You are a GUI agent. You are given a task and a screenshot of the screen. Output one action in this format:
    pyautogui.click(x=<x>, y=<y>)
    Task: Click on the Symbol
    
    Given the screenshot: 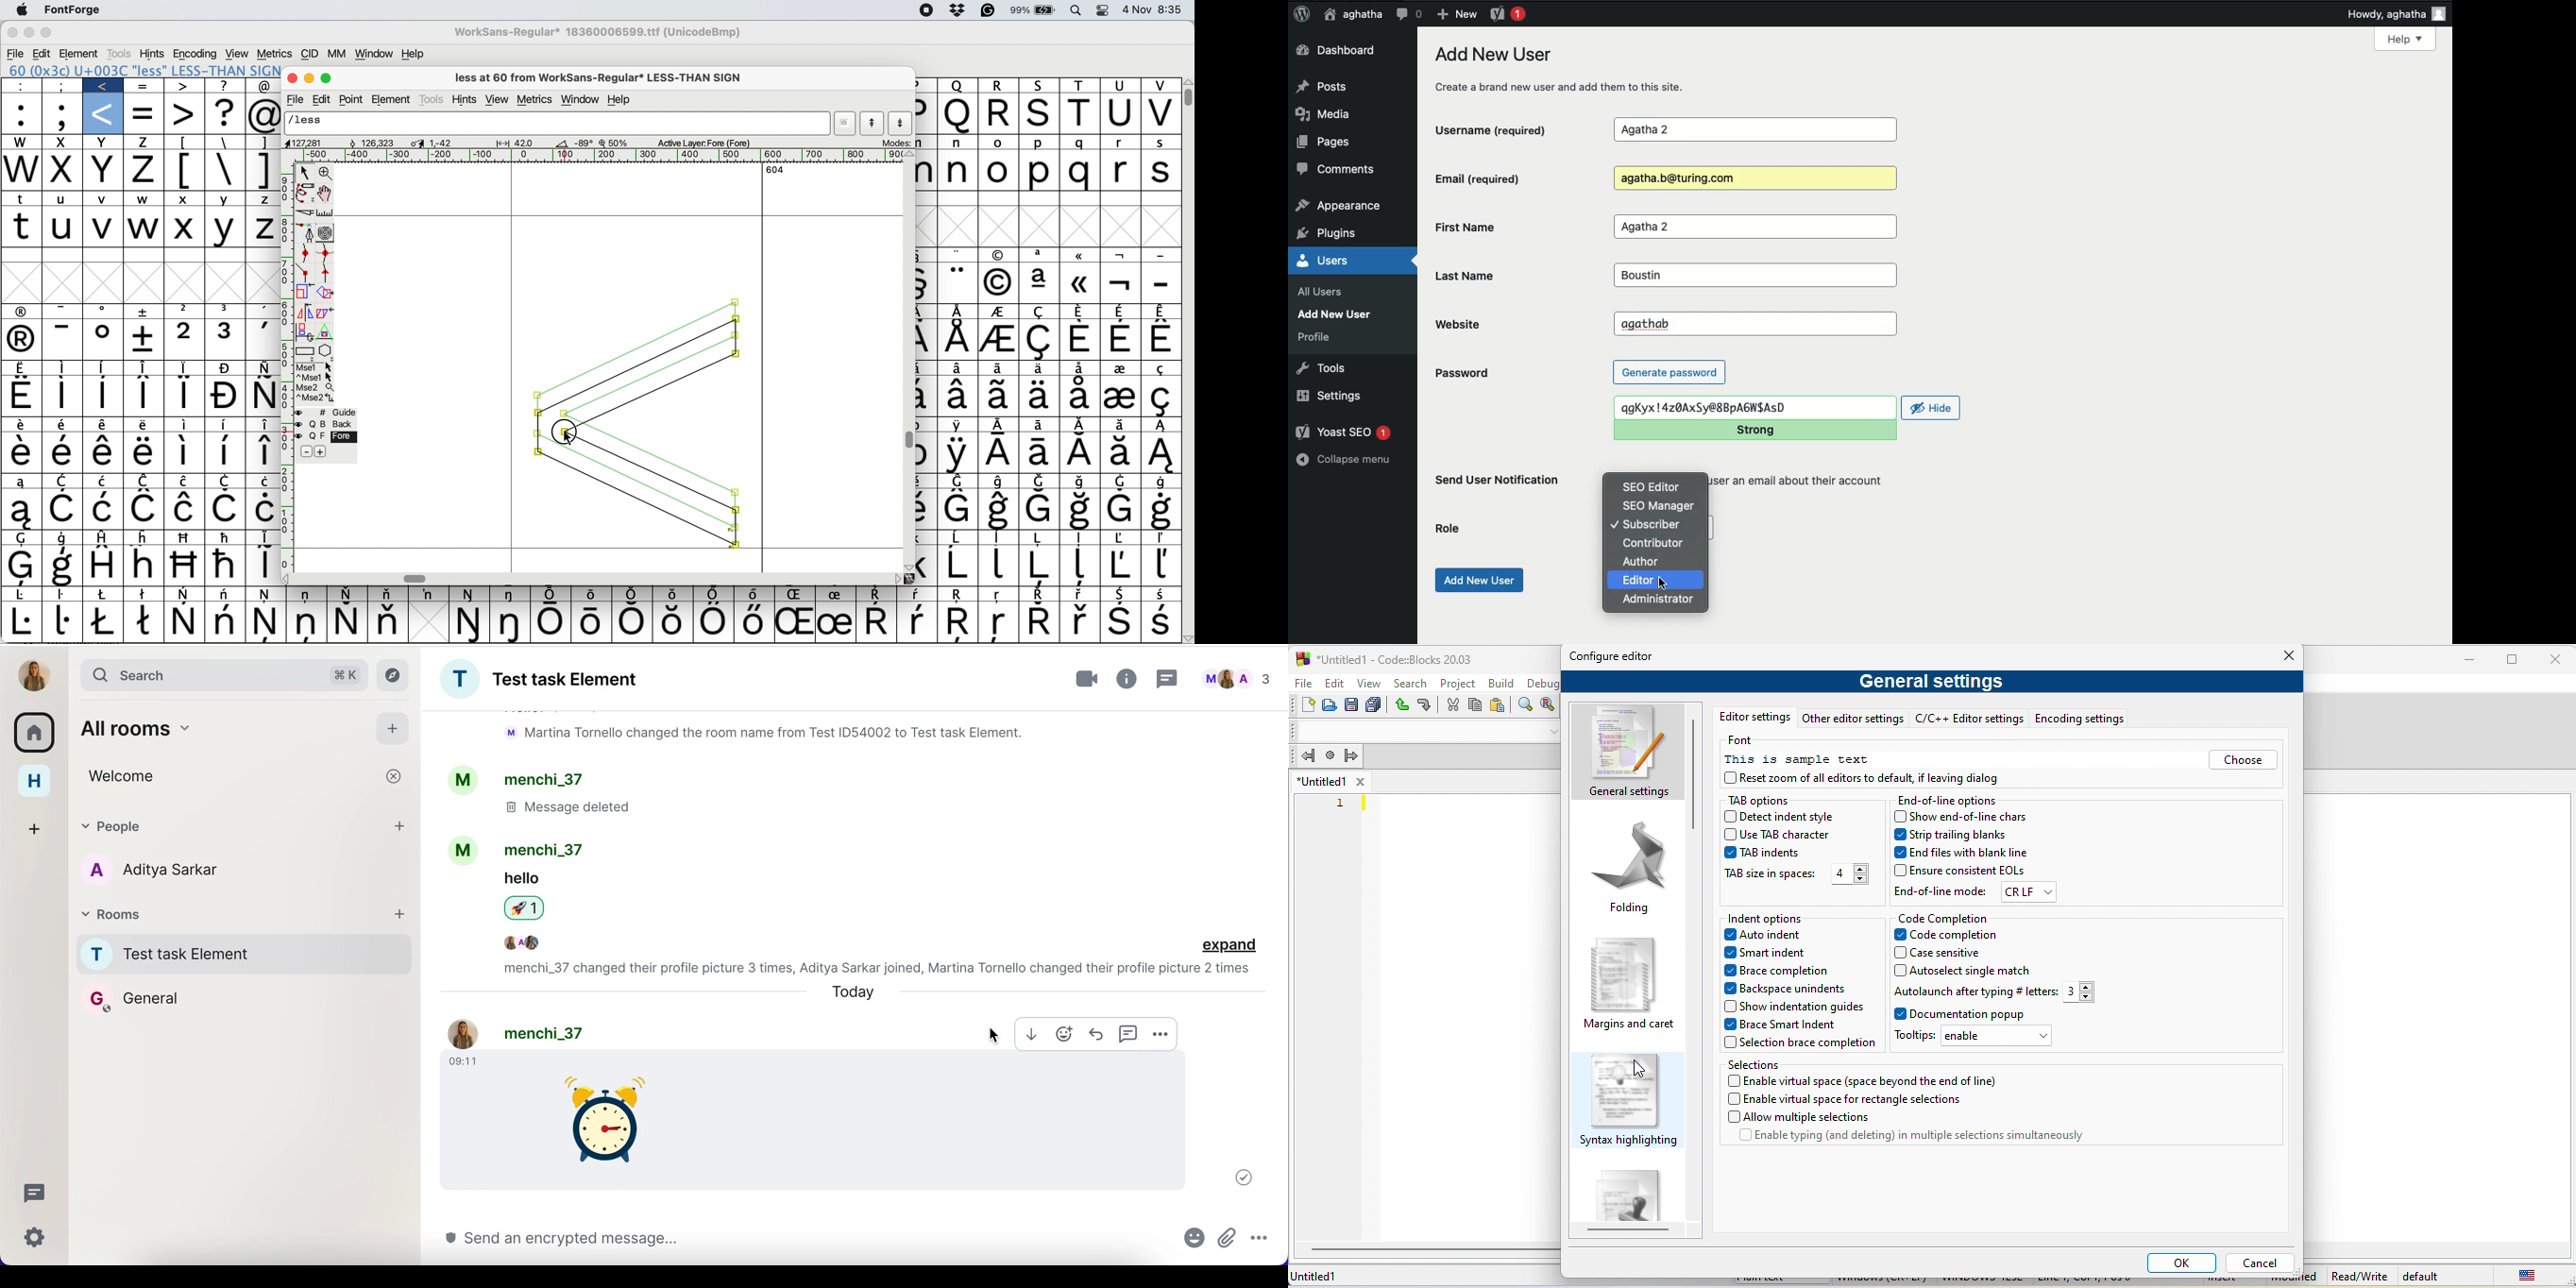 What is the action you would take?
    pyautogui.click(x=1000, y=313)
    